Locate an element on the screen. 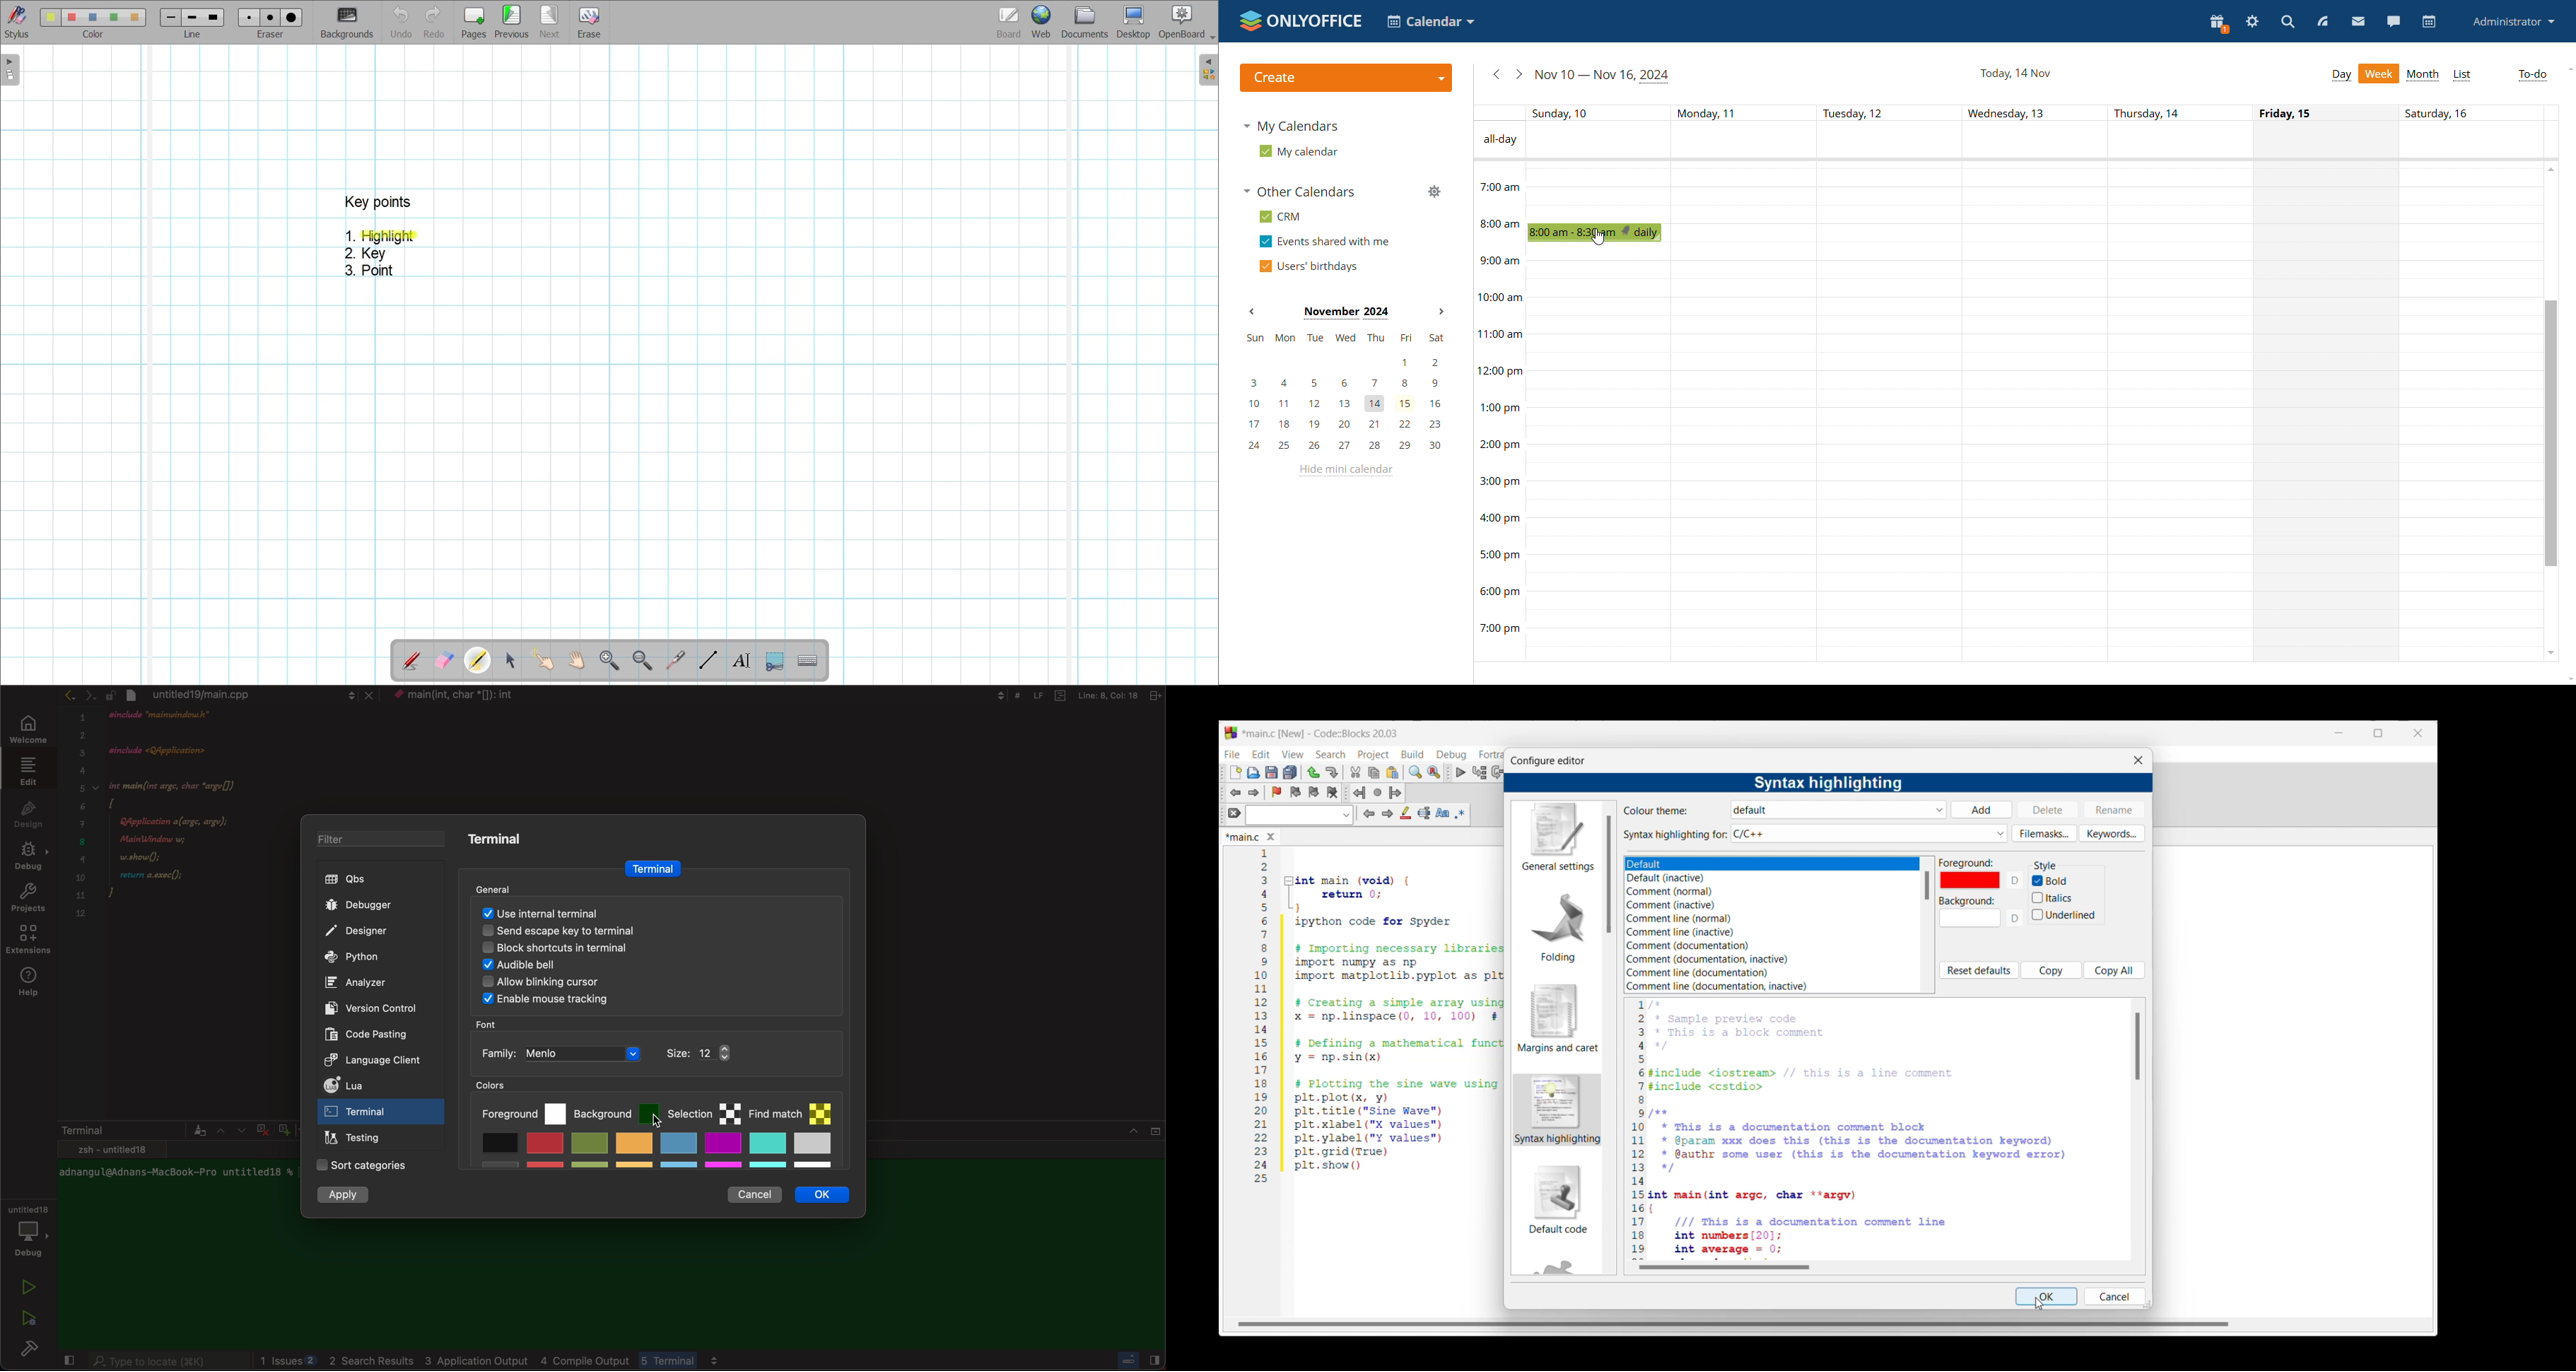 This screenshot has width=2576, height=1372. key points is located at coordinates (377, 202).